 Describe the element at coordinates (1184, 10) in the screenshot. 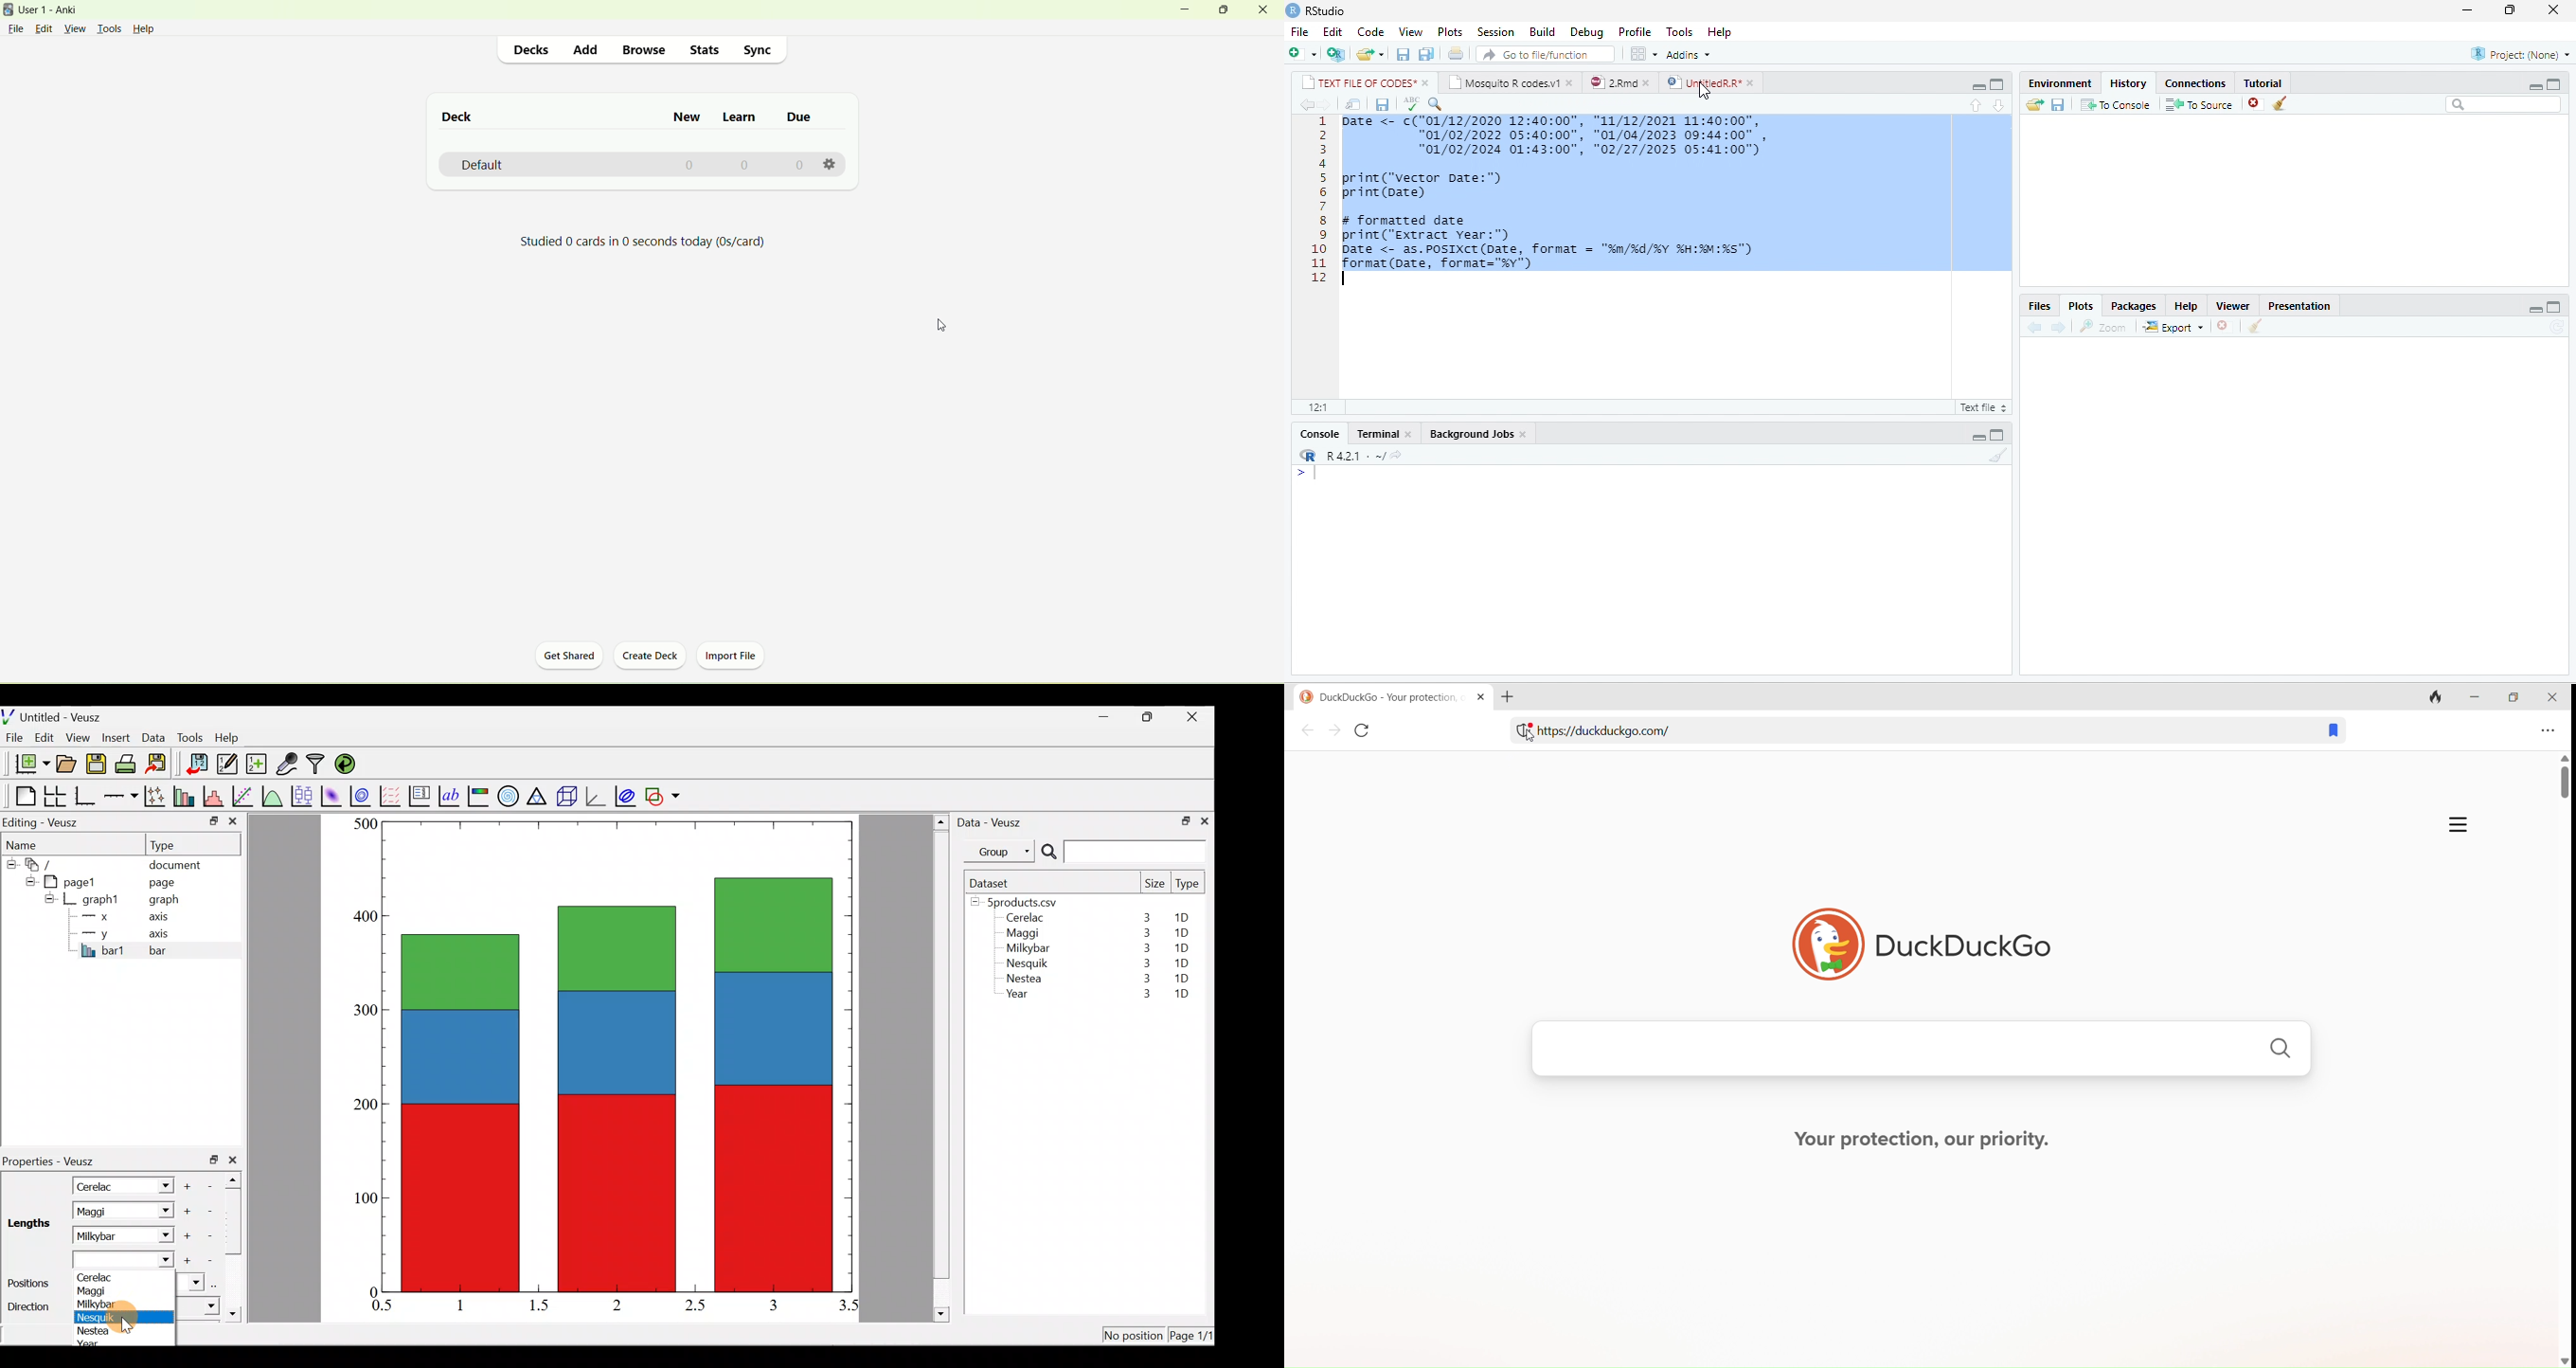

I see `minimize` at that location.